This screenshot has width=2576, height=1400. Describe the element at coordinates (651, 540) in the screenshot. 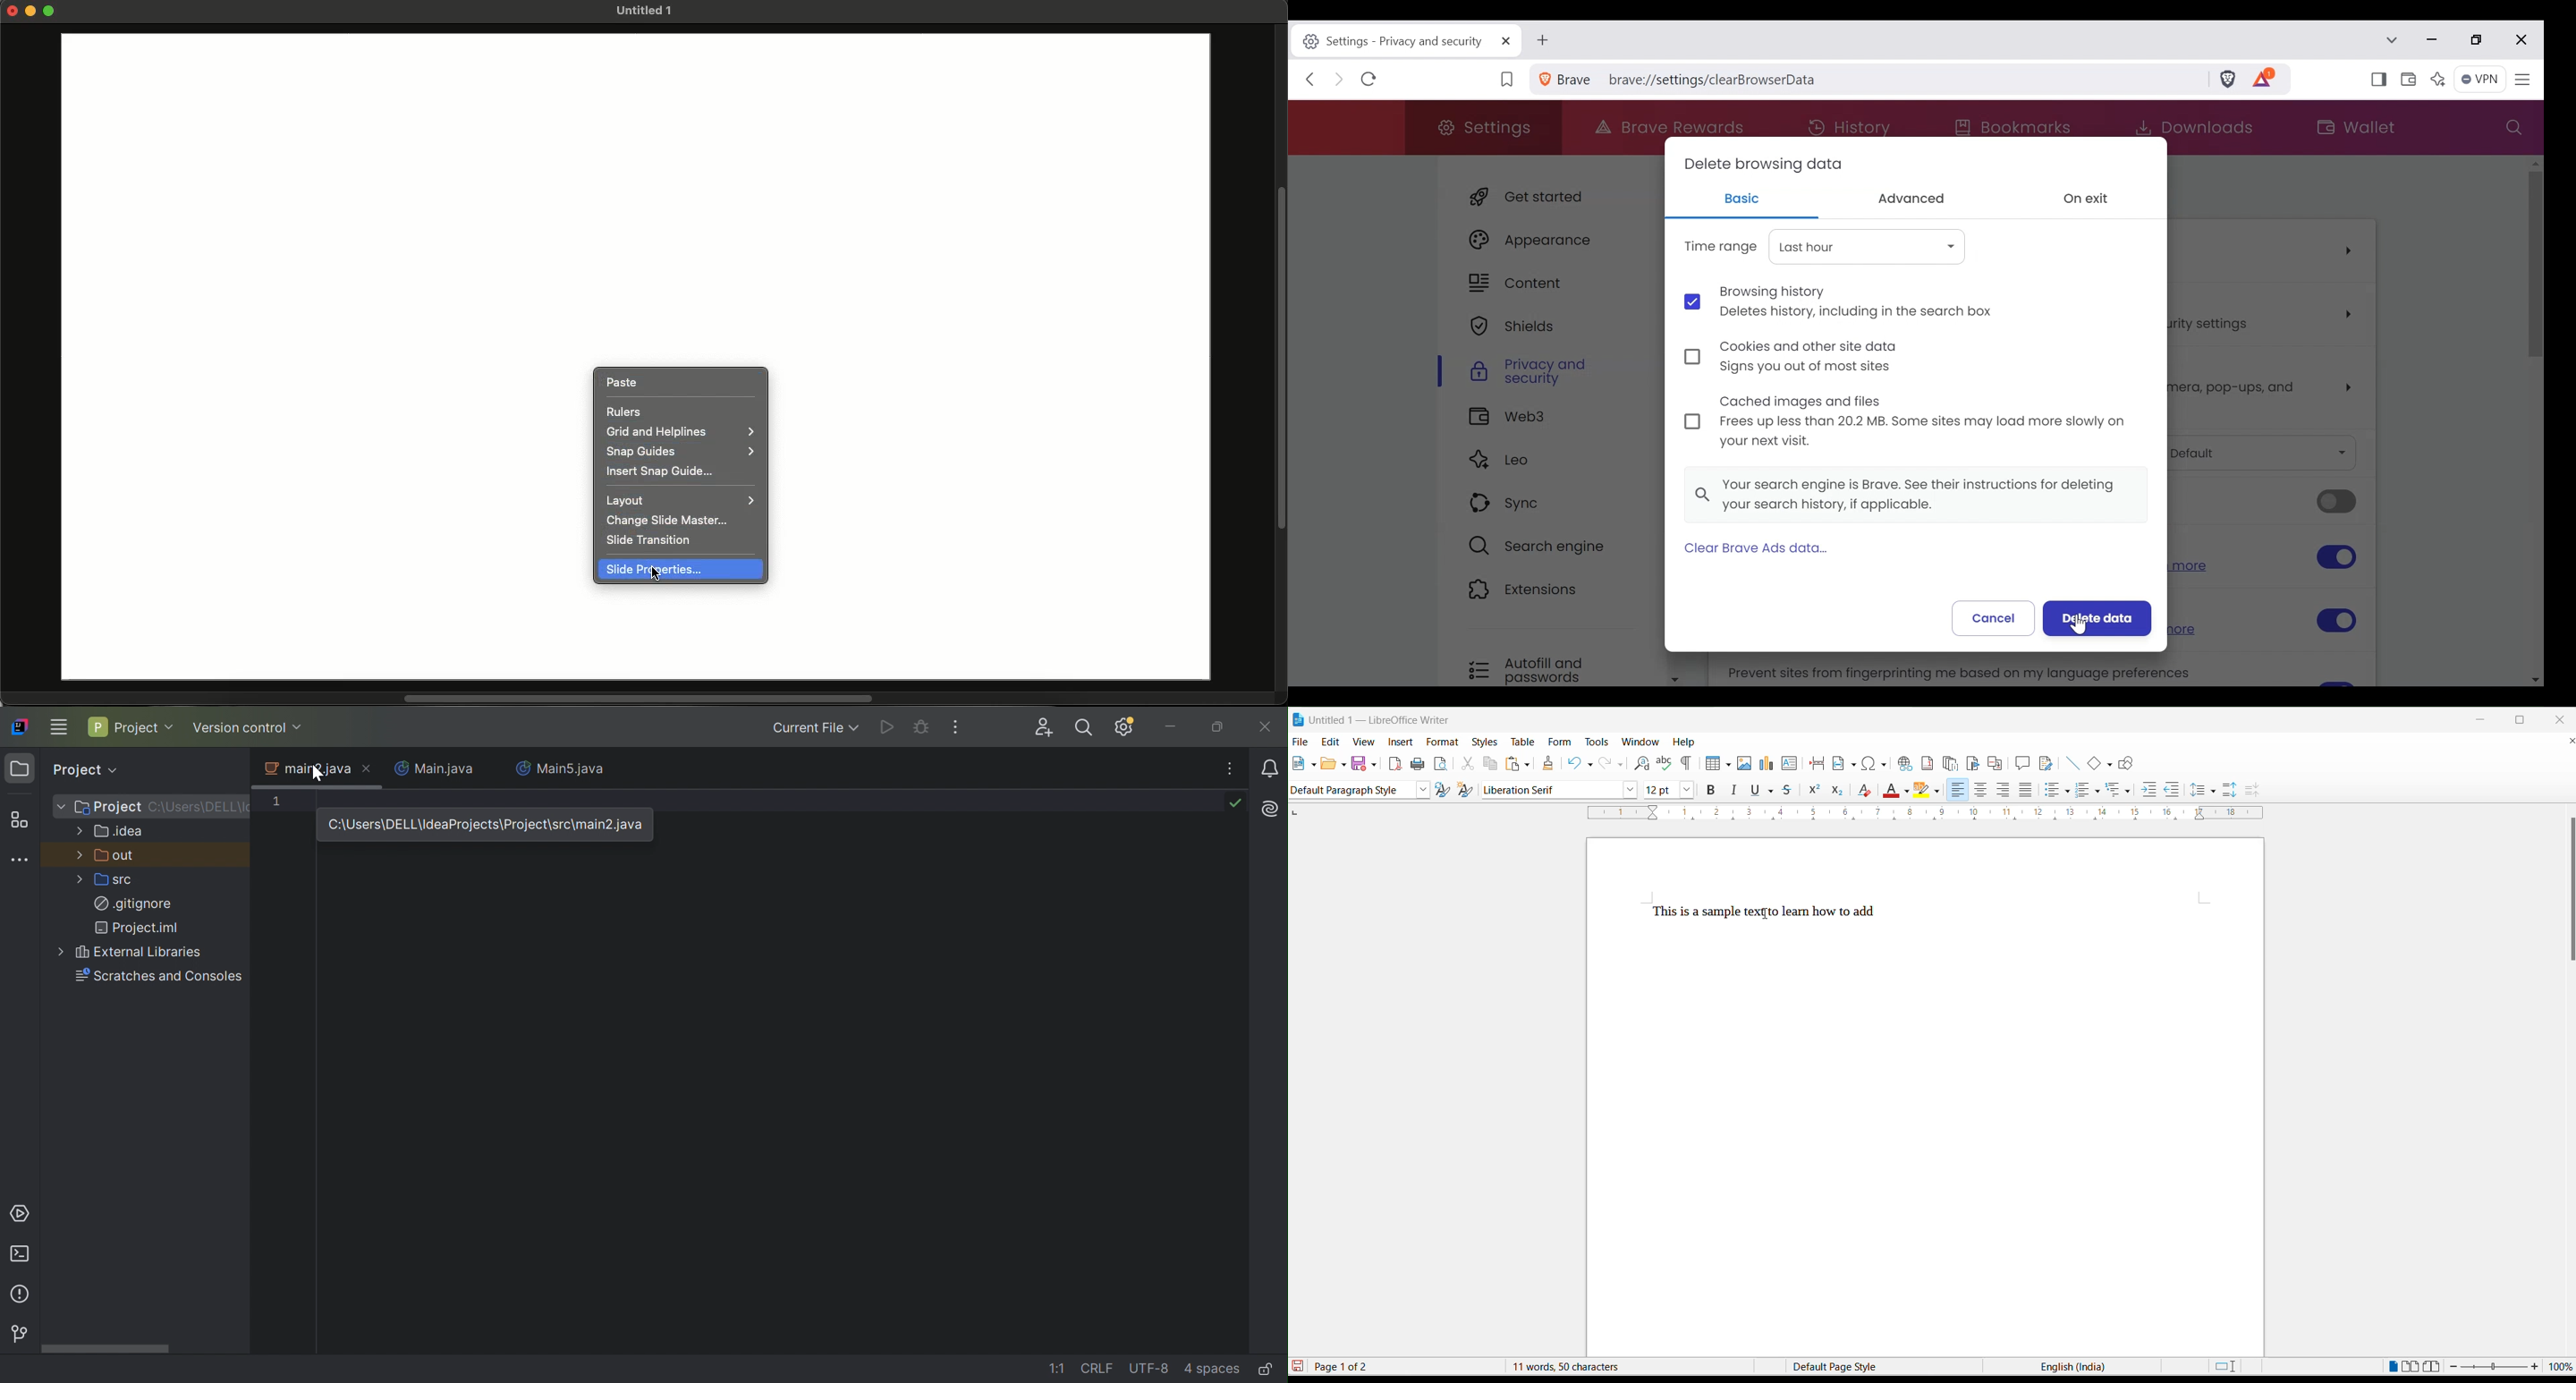

I see `Slide transition` at that location.